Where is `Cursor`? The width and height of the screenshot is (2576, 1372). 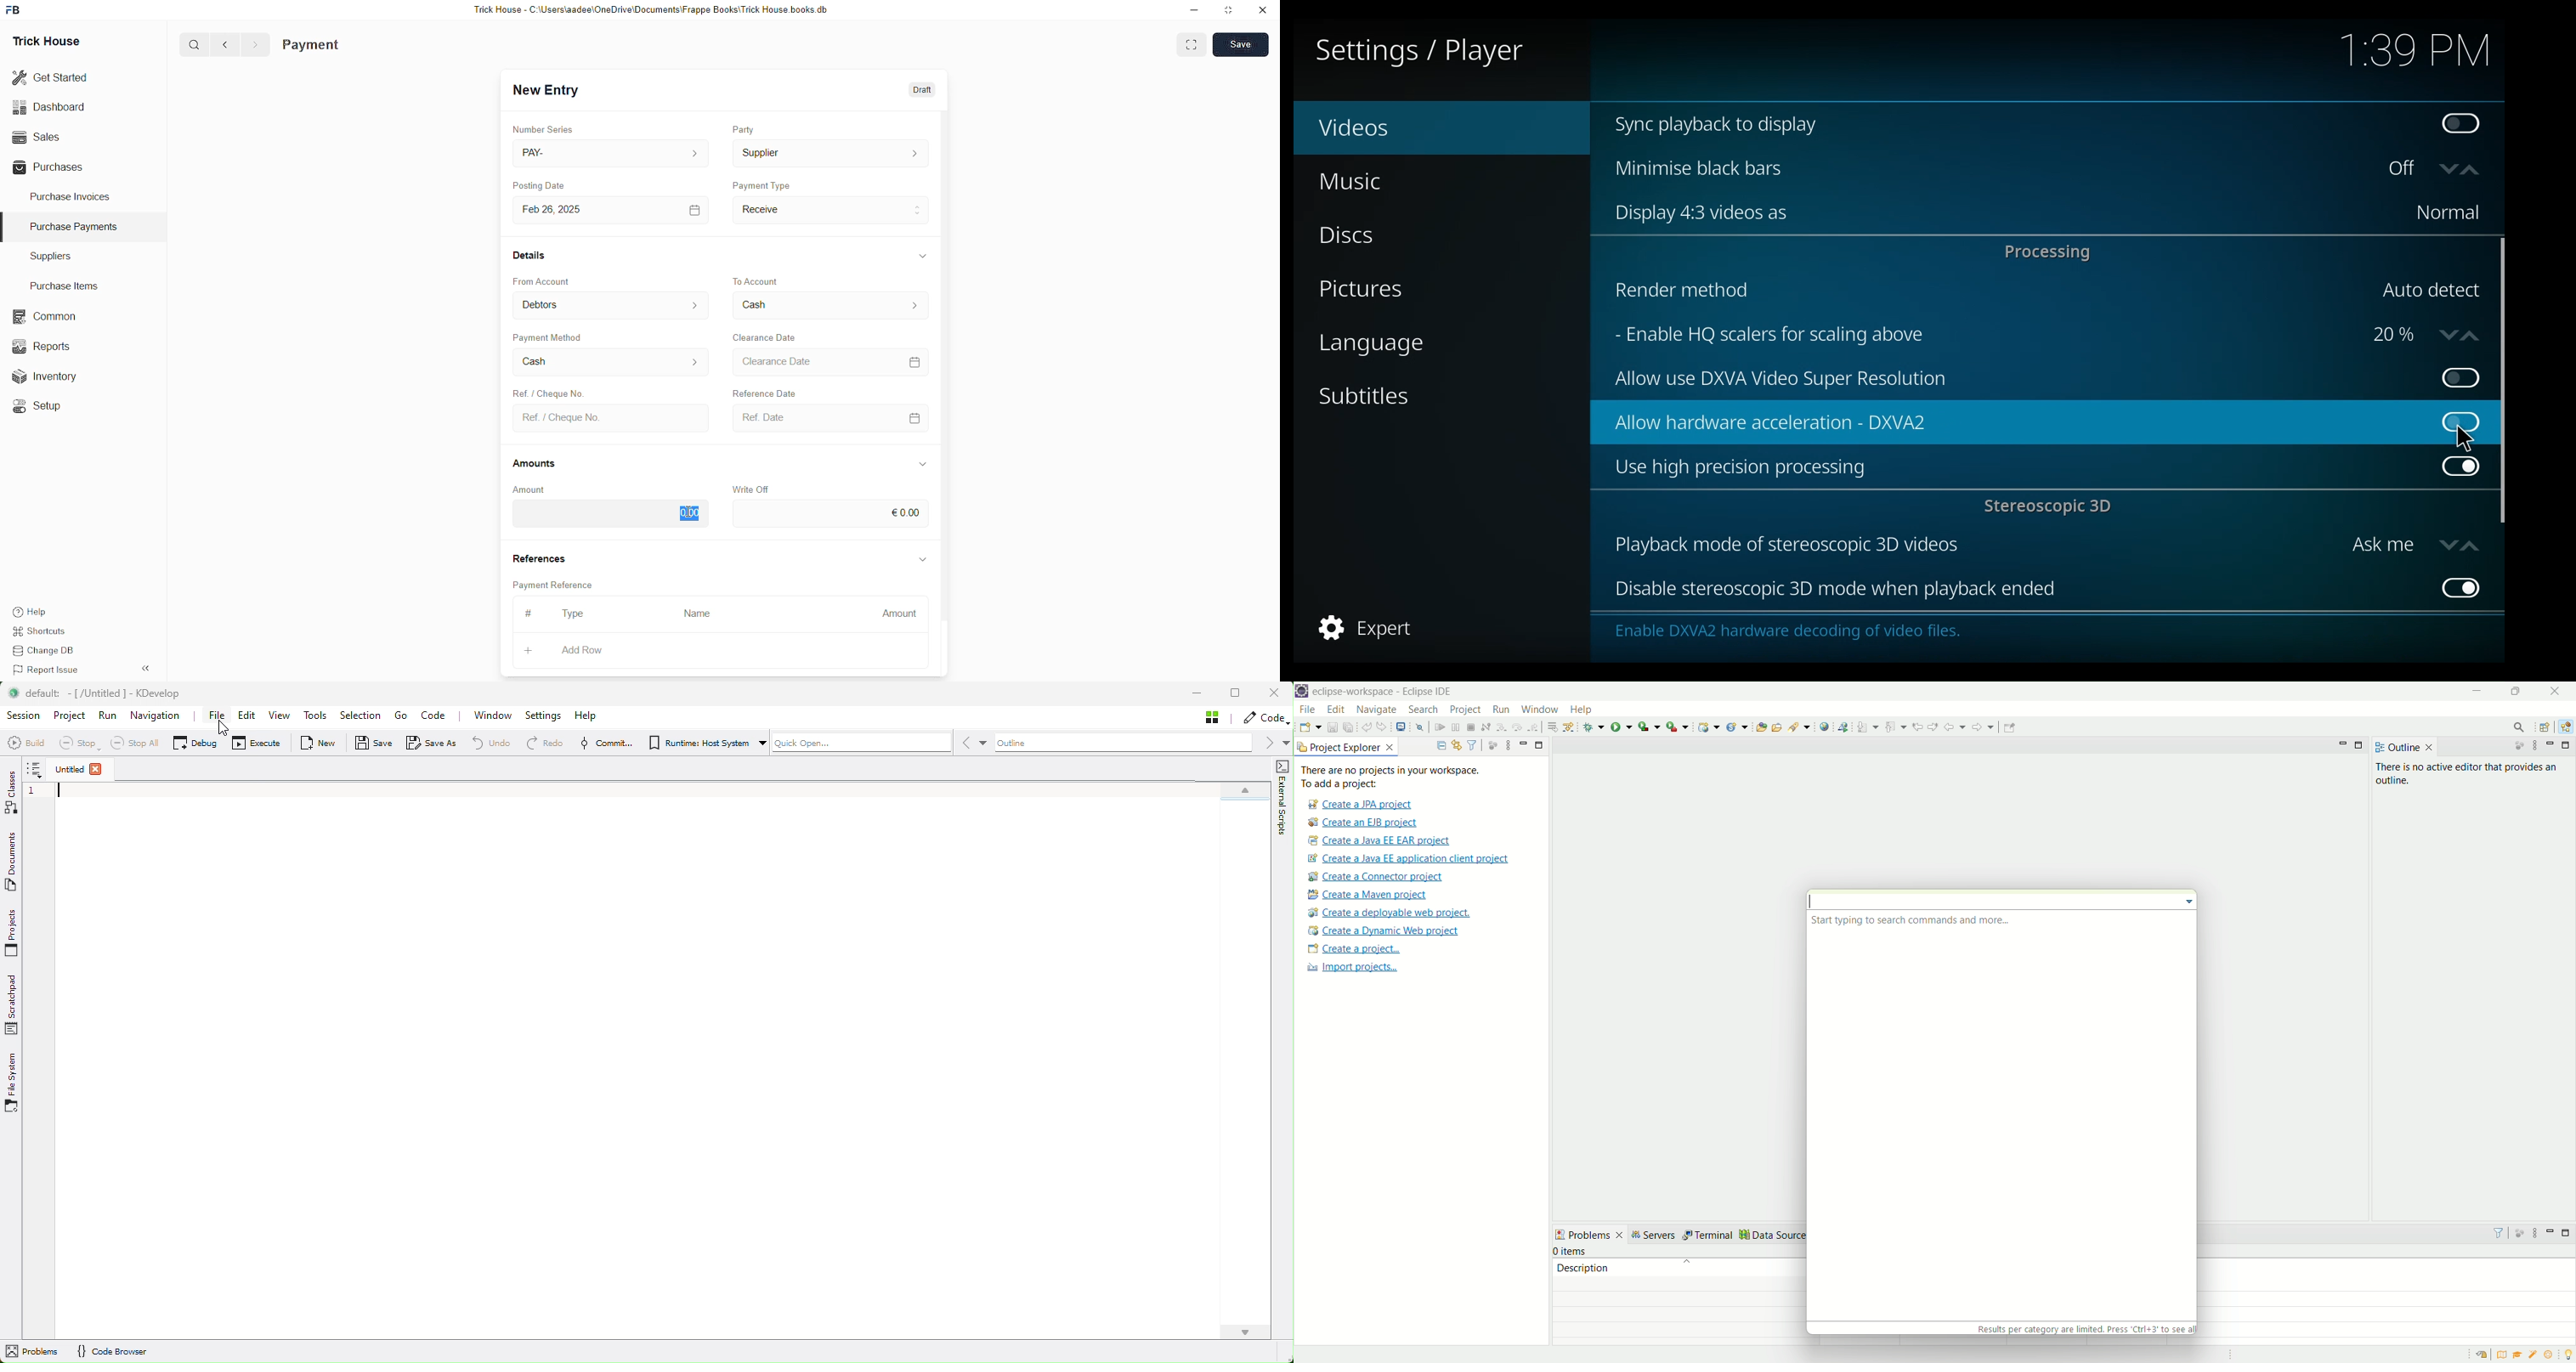
Cursor is located at coordinates (2471, 440).